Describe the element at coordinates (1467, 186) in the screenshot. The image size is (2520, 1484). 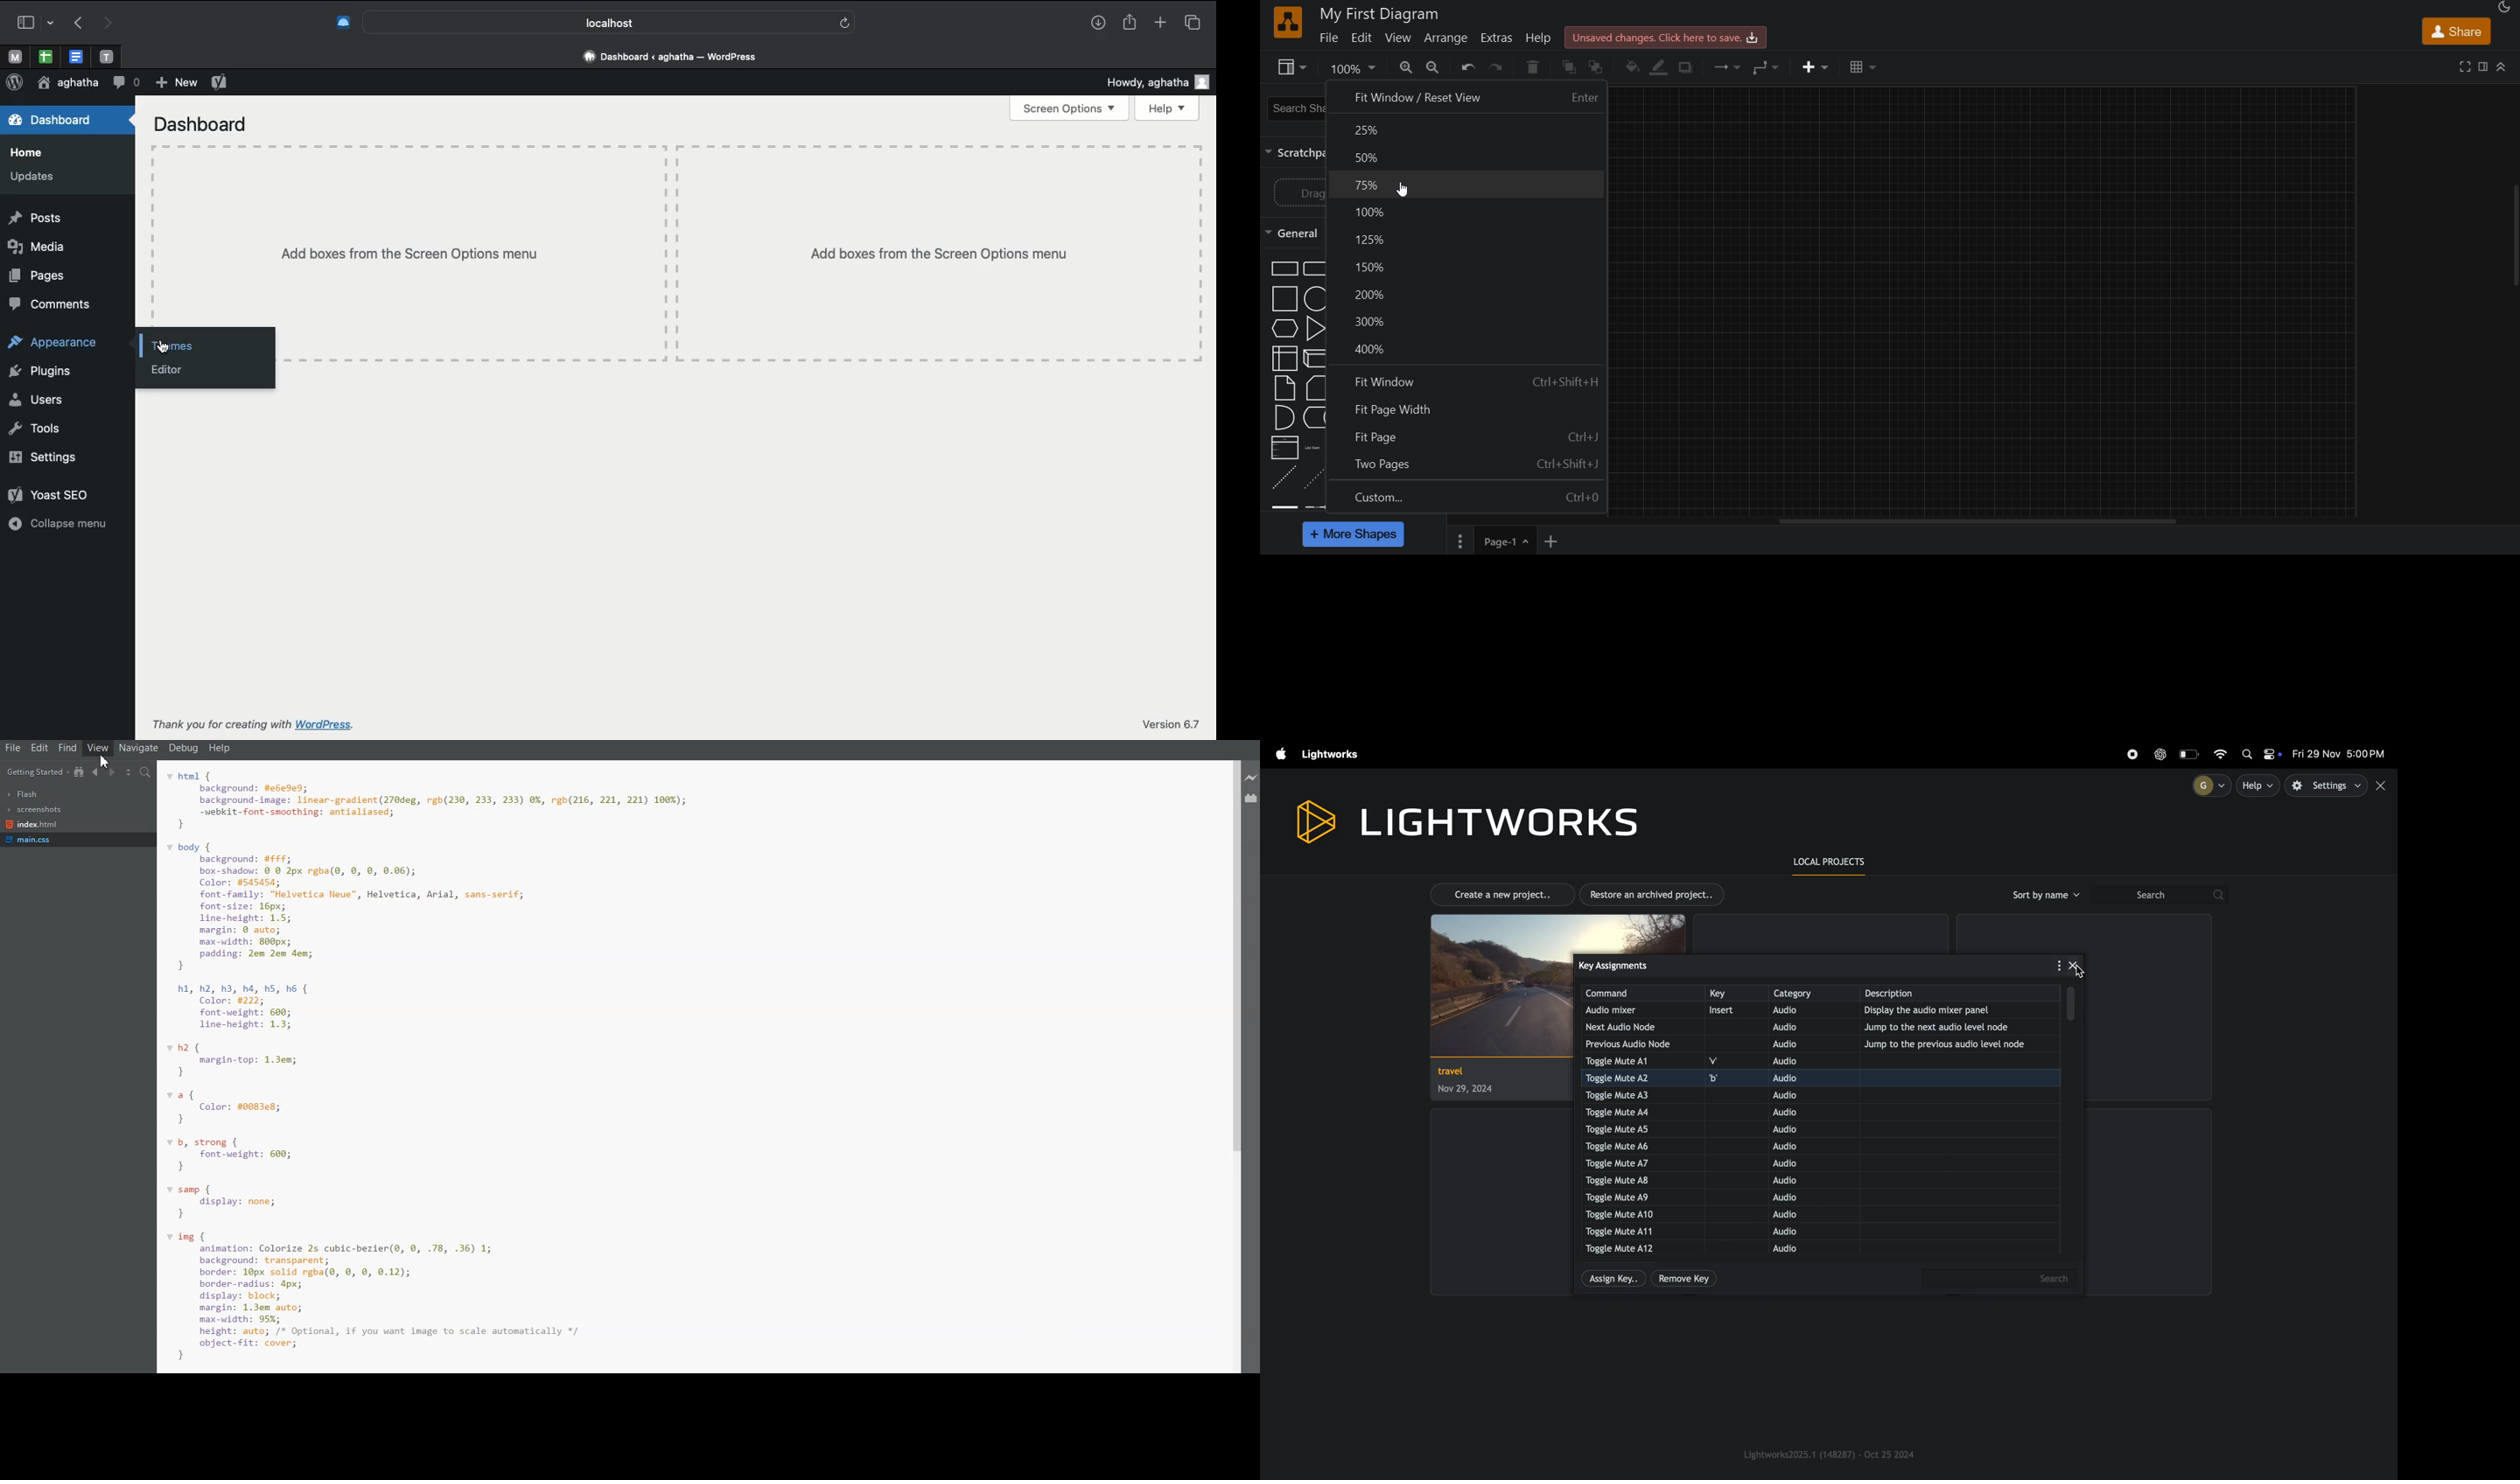
I see `75%` at that location.